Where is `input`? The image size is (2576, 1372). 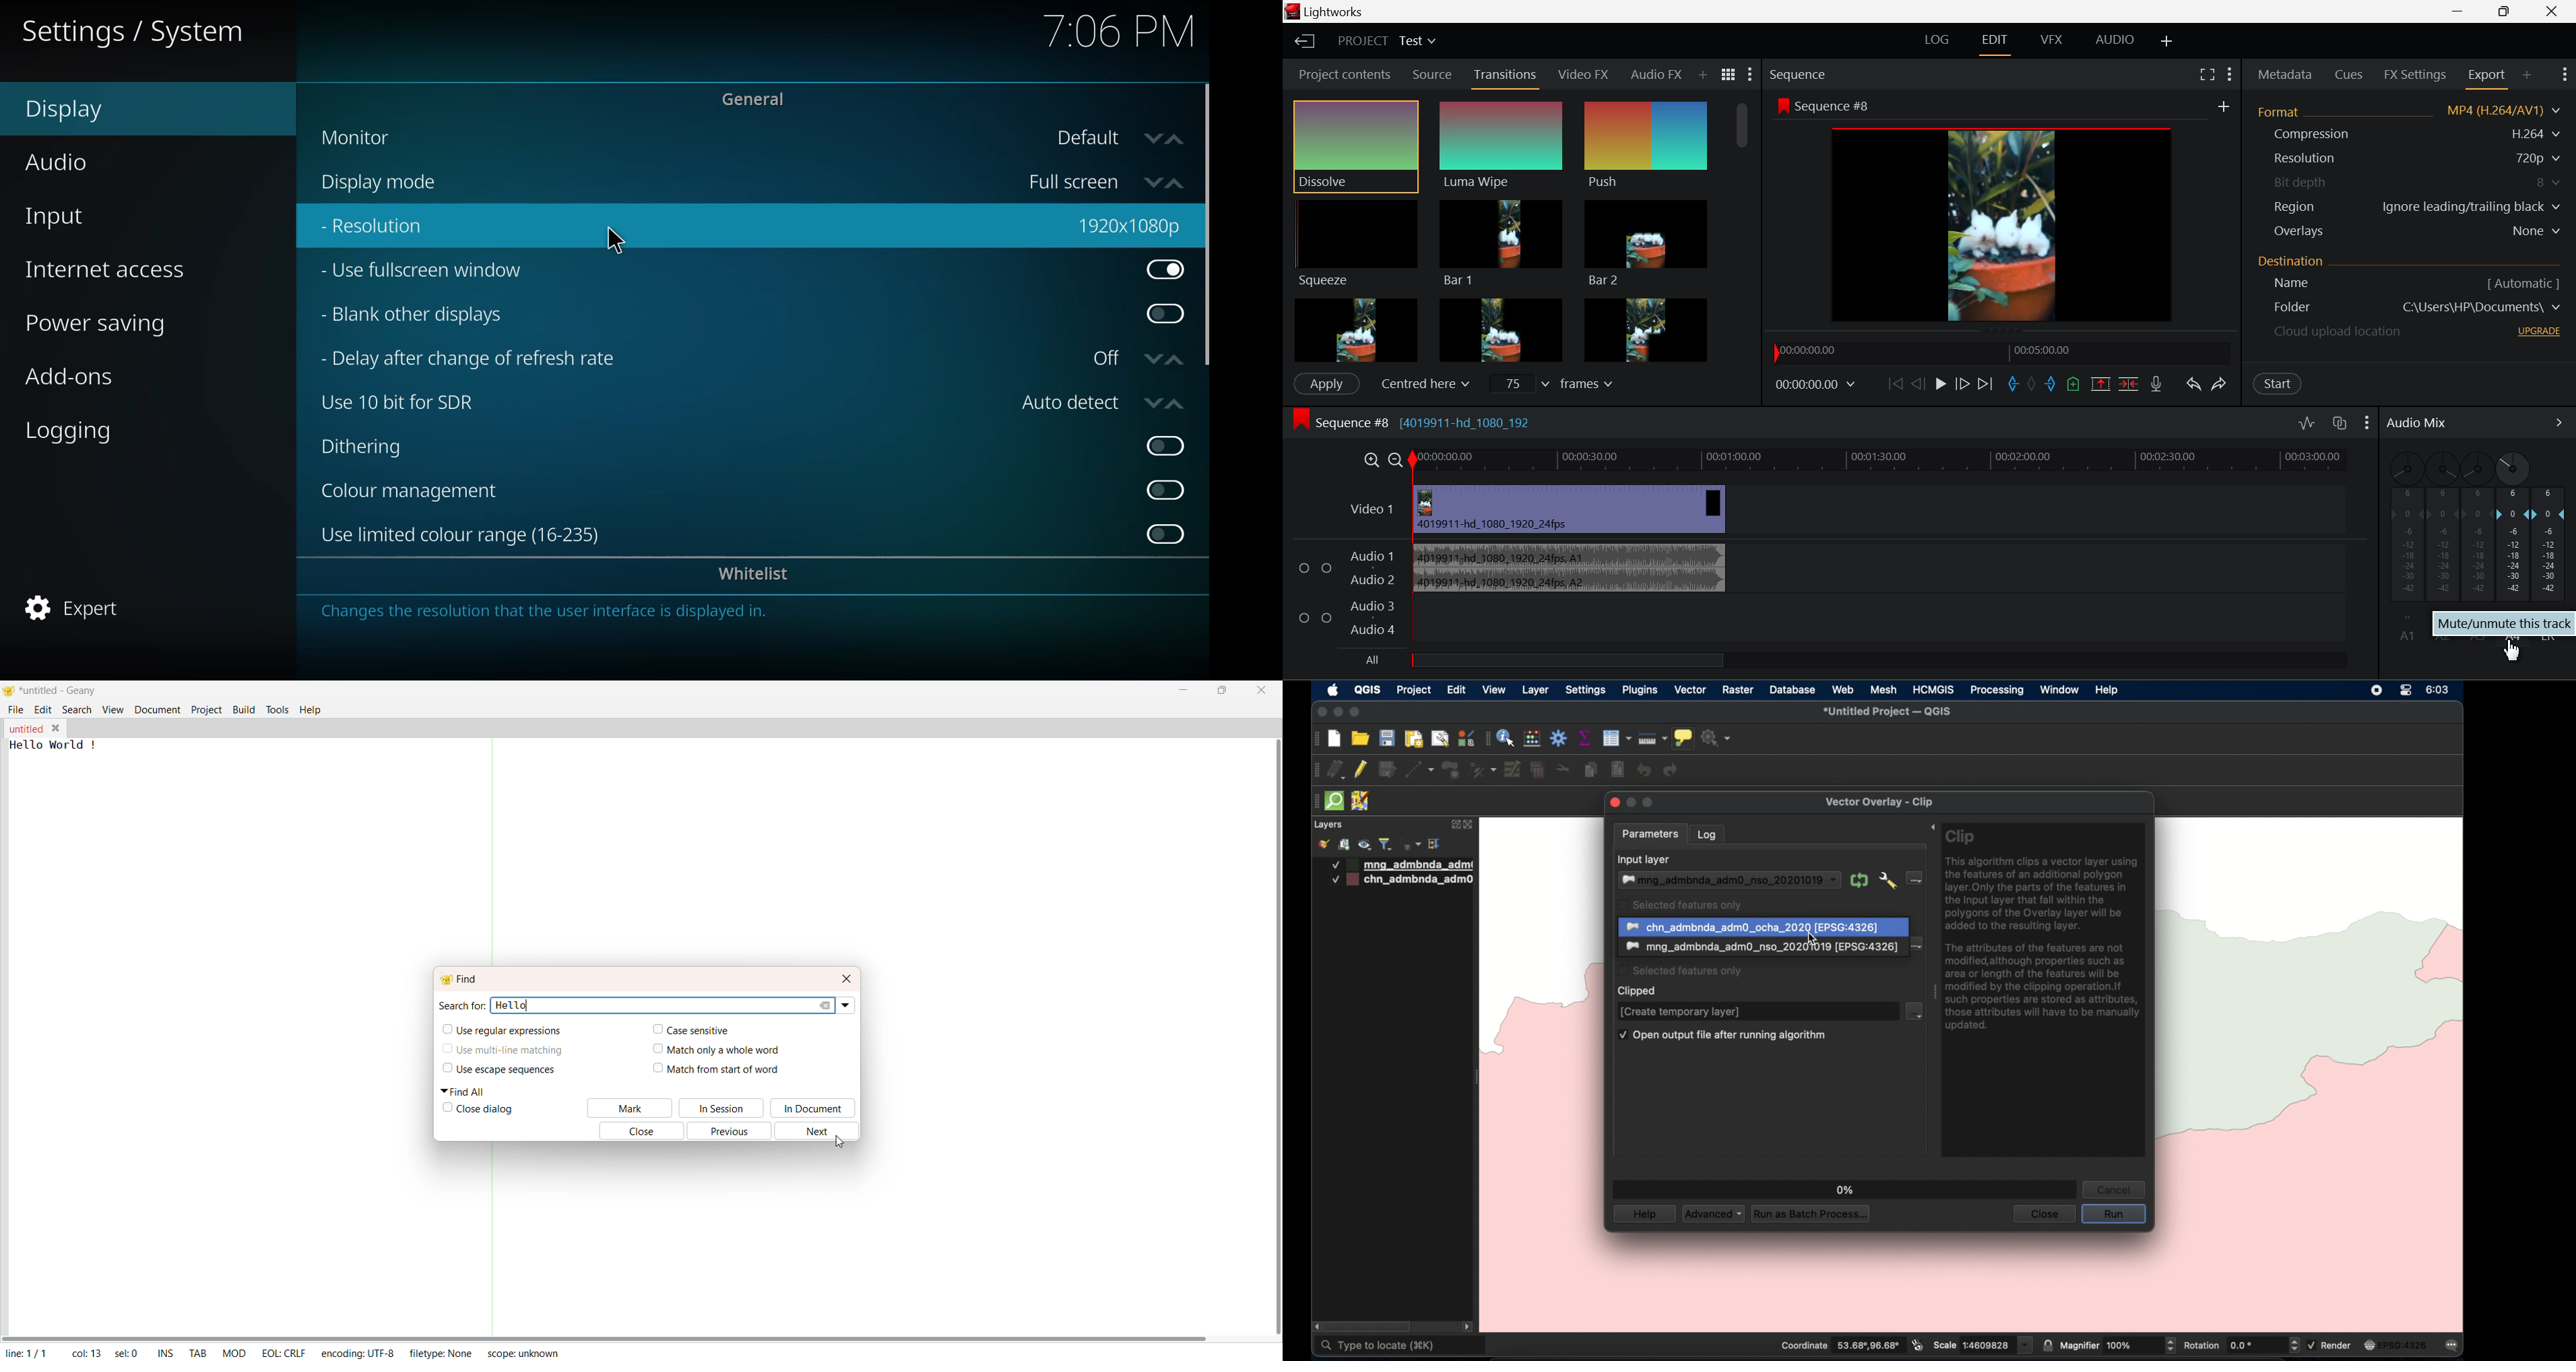 input is located at coordinates (61, 215).